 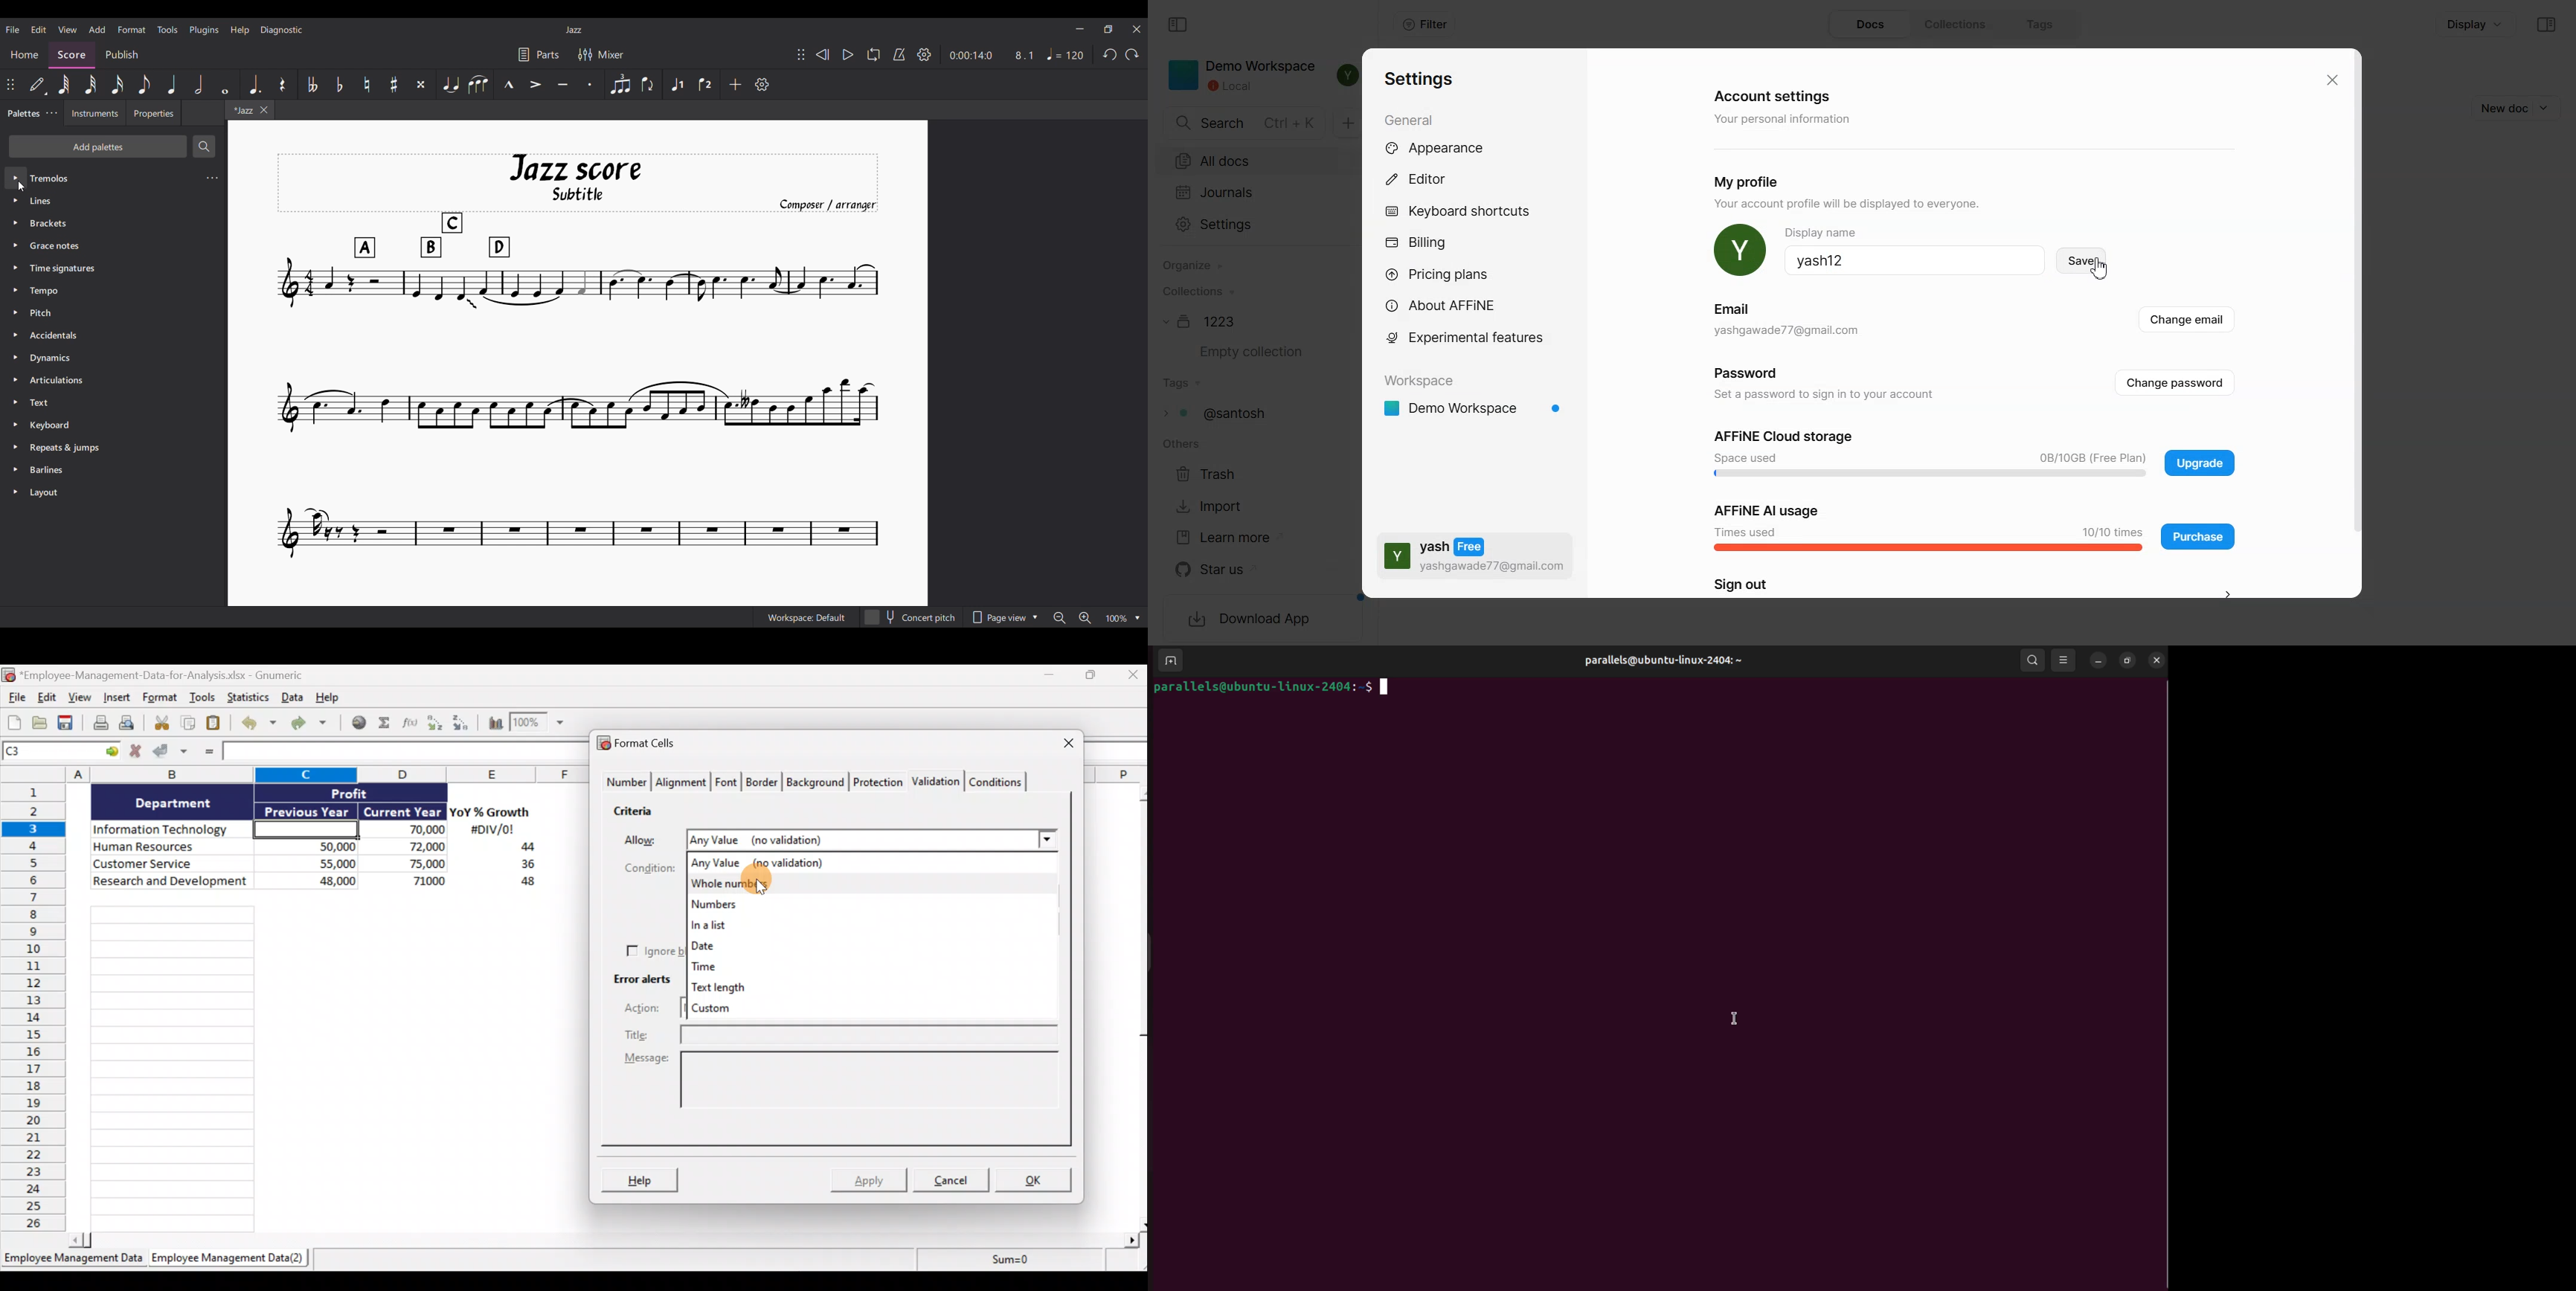 I want to click on AFFine cloud storage Space used , so click(x=1930, y=454).